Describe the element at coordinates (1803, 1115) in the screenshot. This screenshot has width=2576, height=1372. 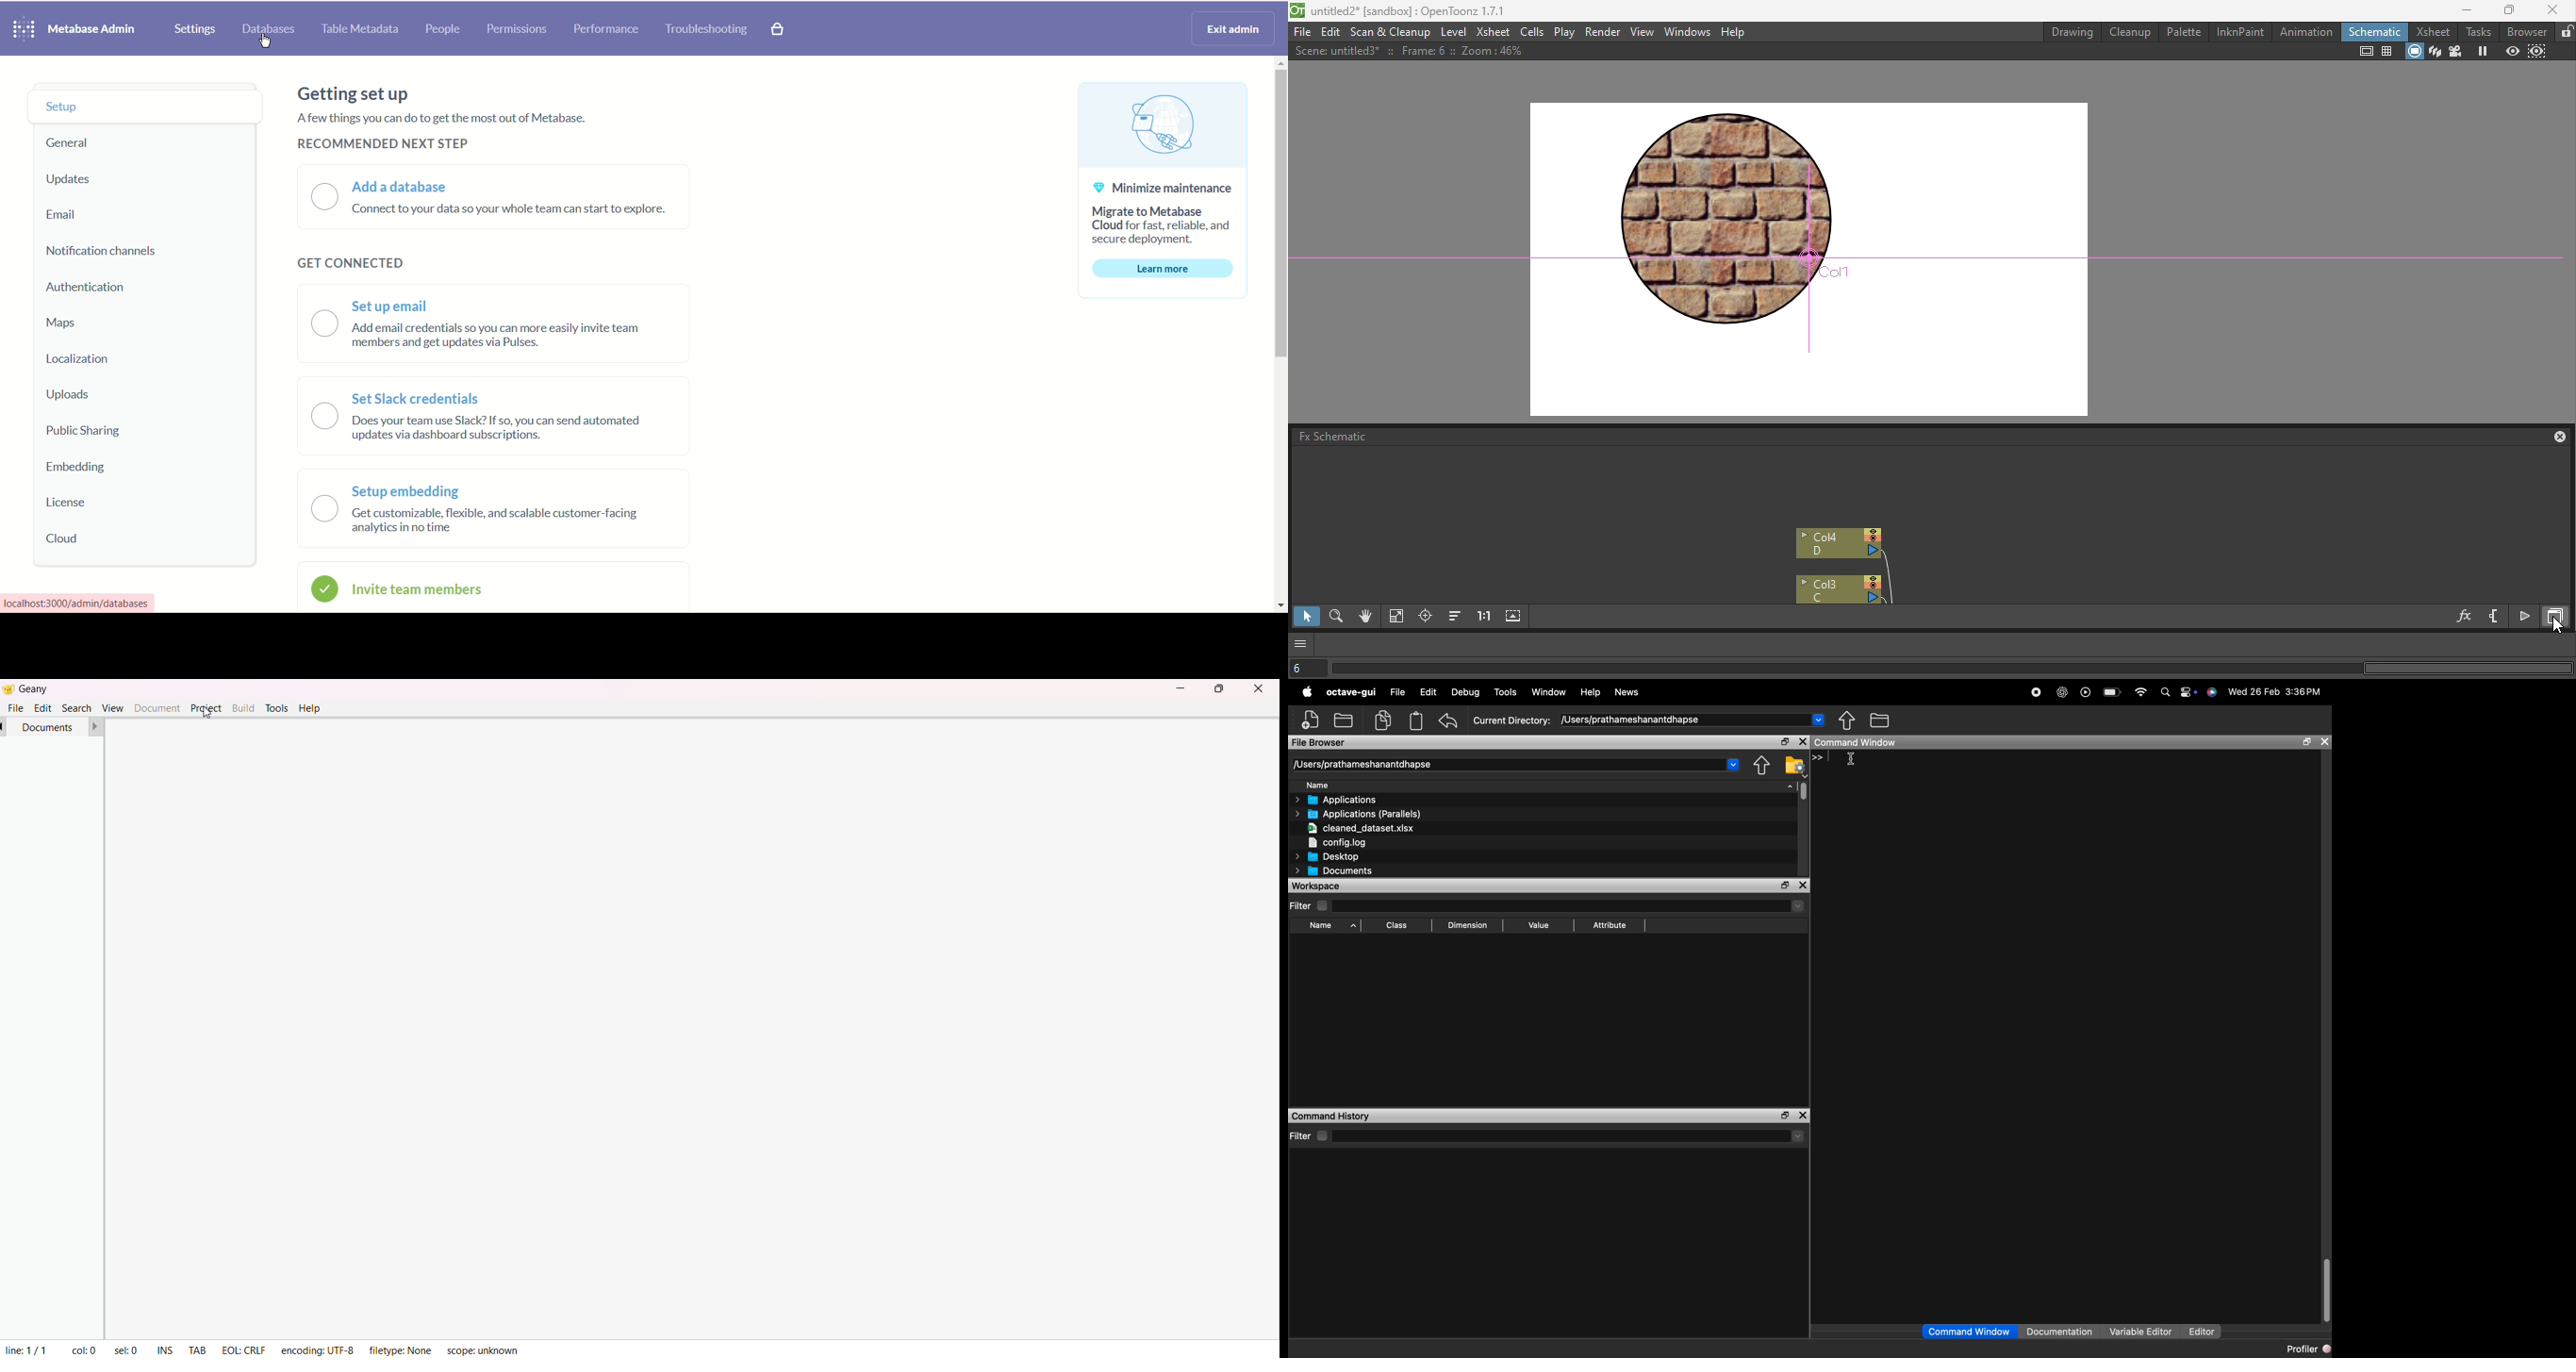
I see `close` at that location.